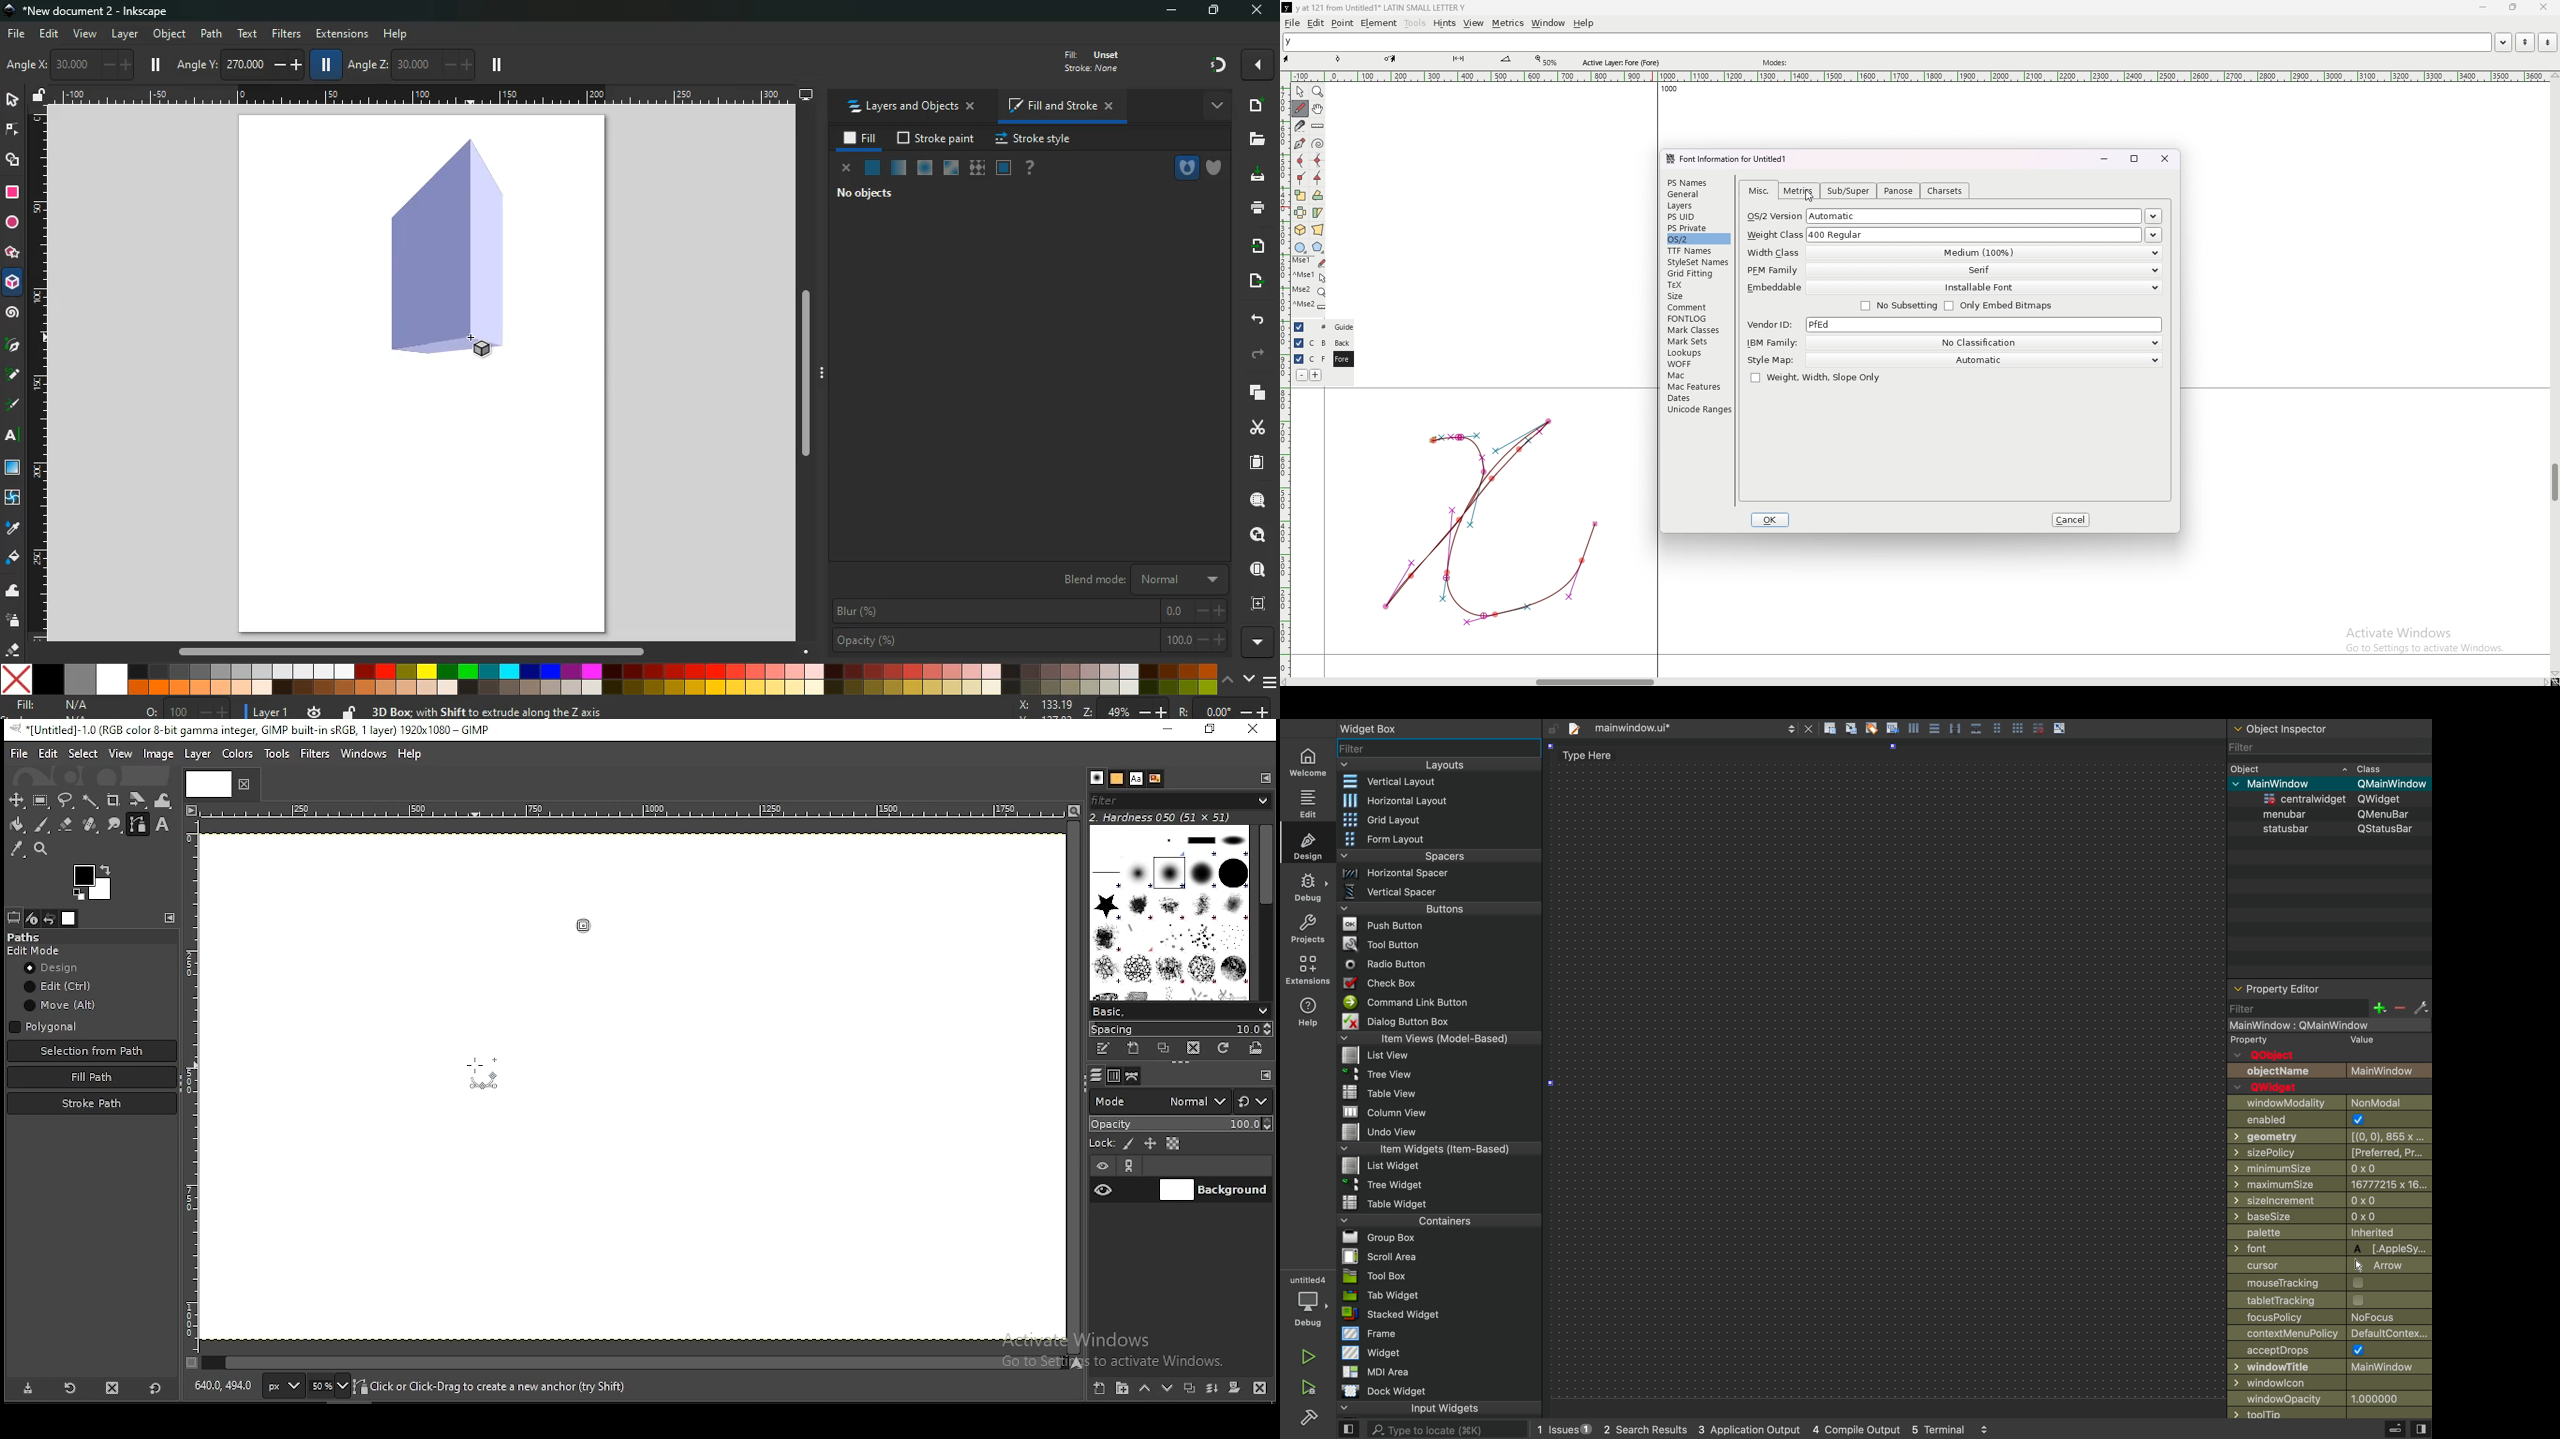 The image size is (2576, 1456). I want to click on zoom status, so click(329, 1386).